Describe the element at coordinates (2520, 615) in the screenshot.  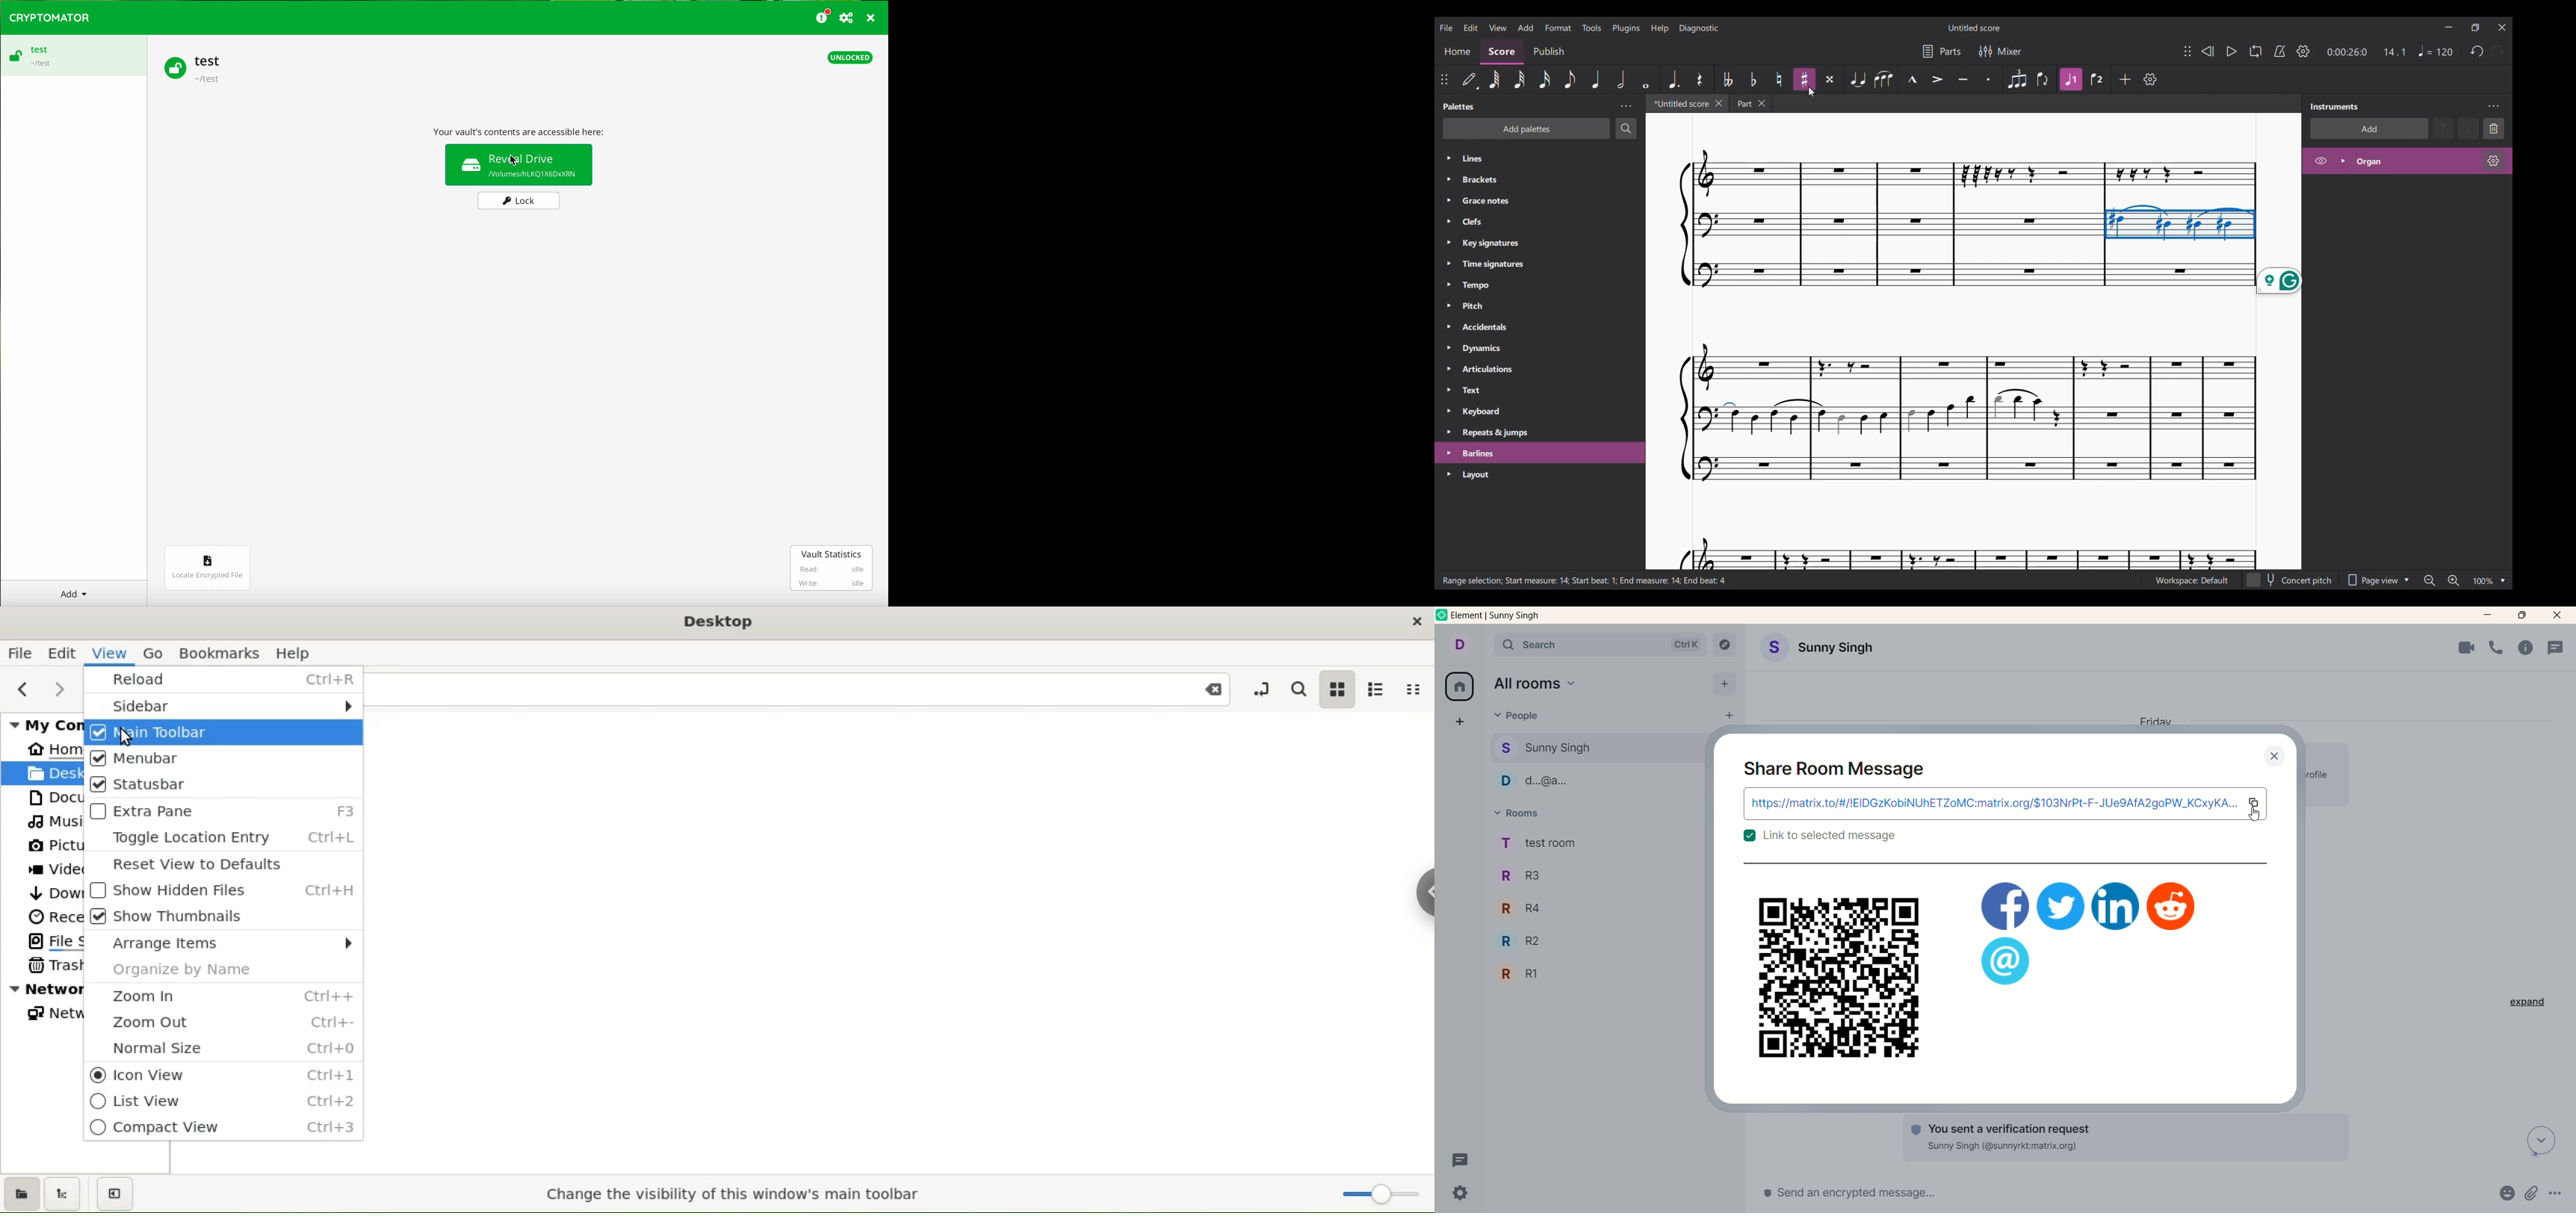
I see `maximize` at that location.